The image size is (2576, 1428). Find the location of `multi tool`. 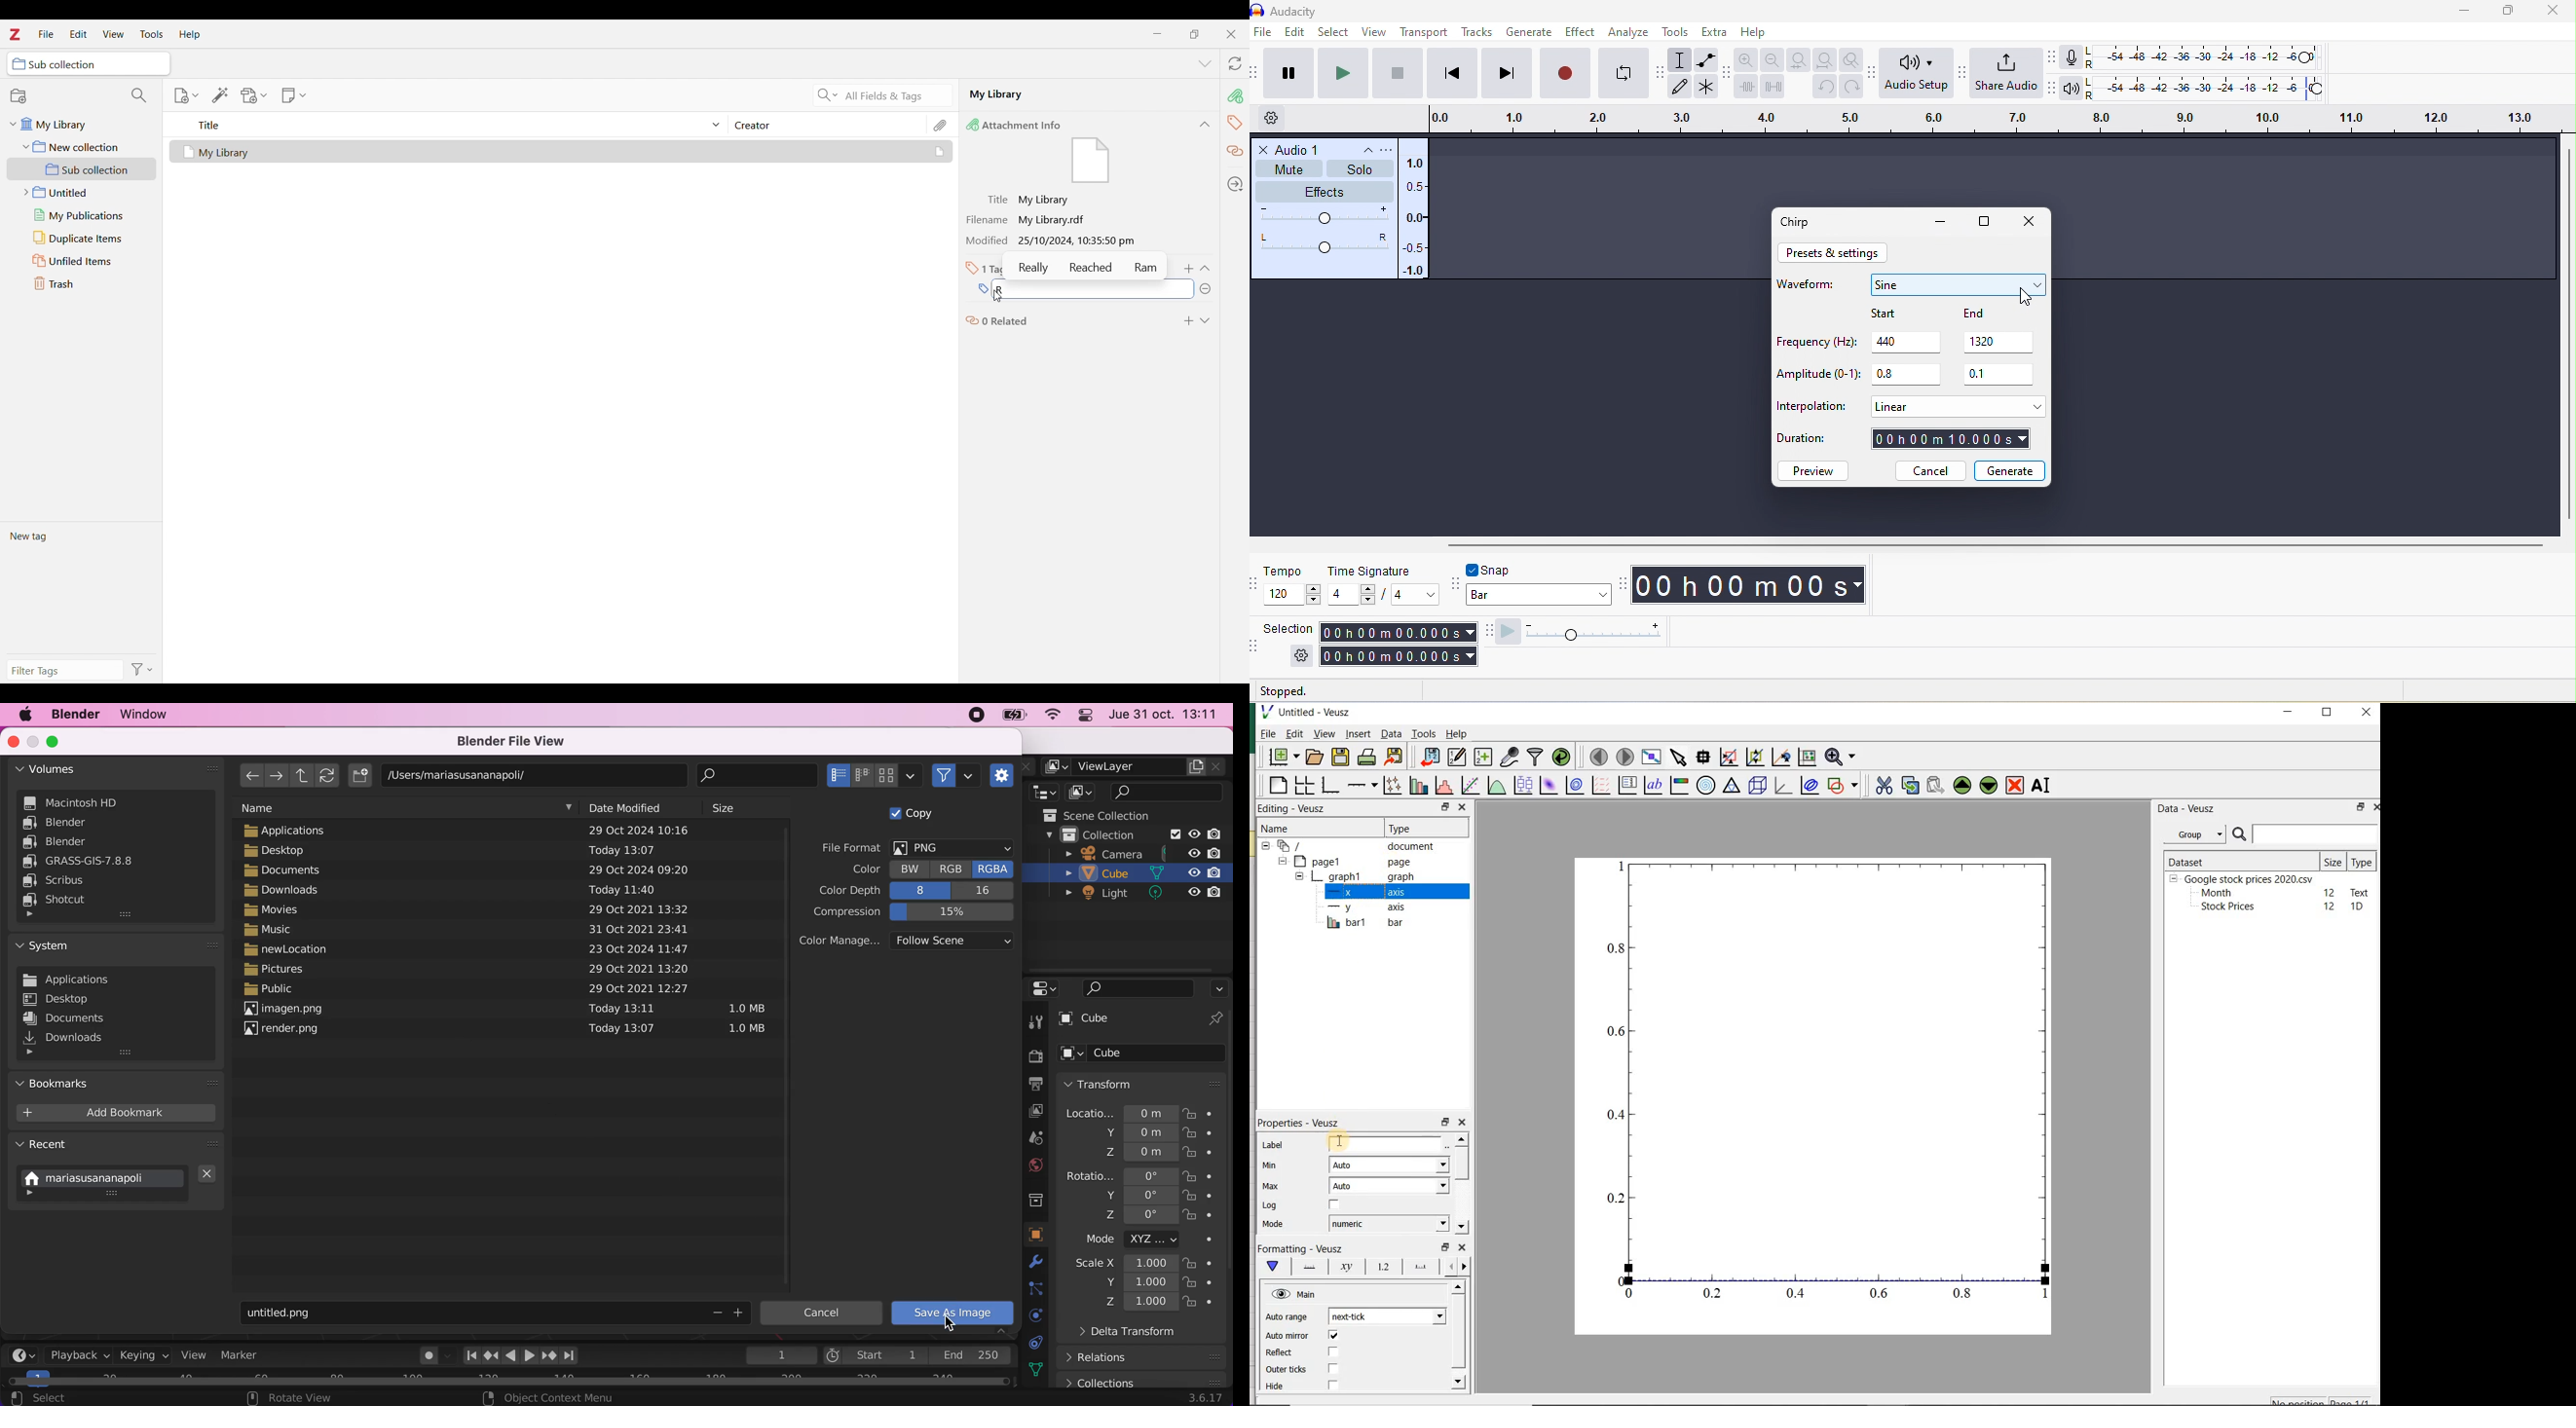

multi tool is located at coordinates (1707, 87).